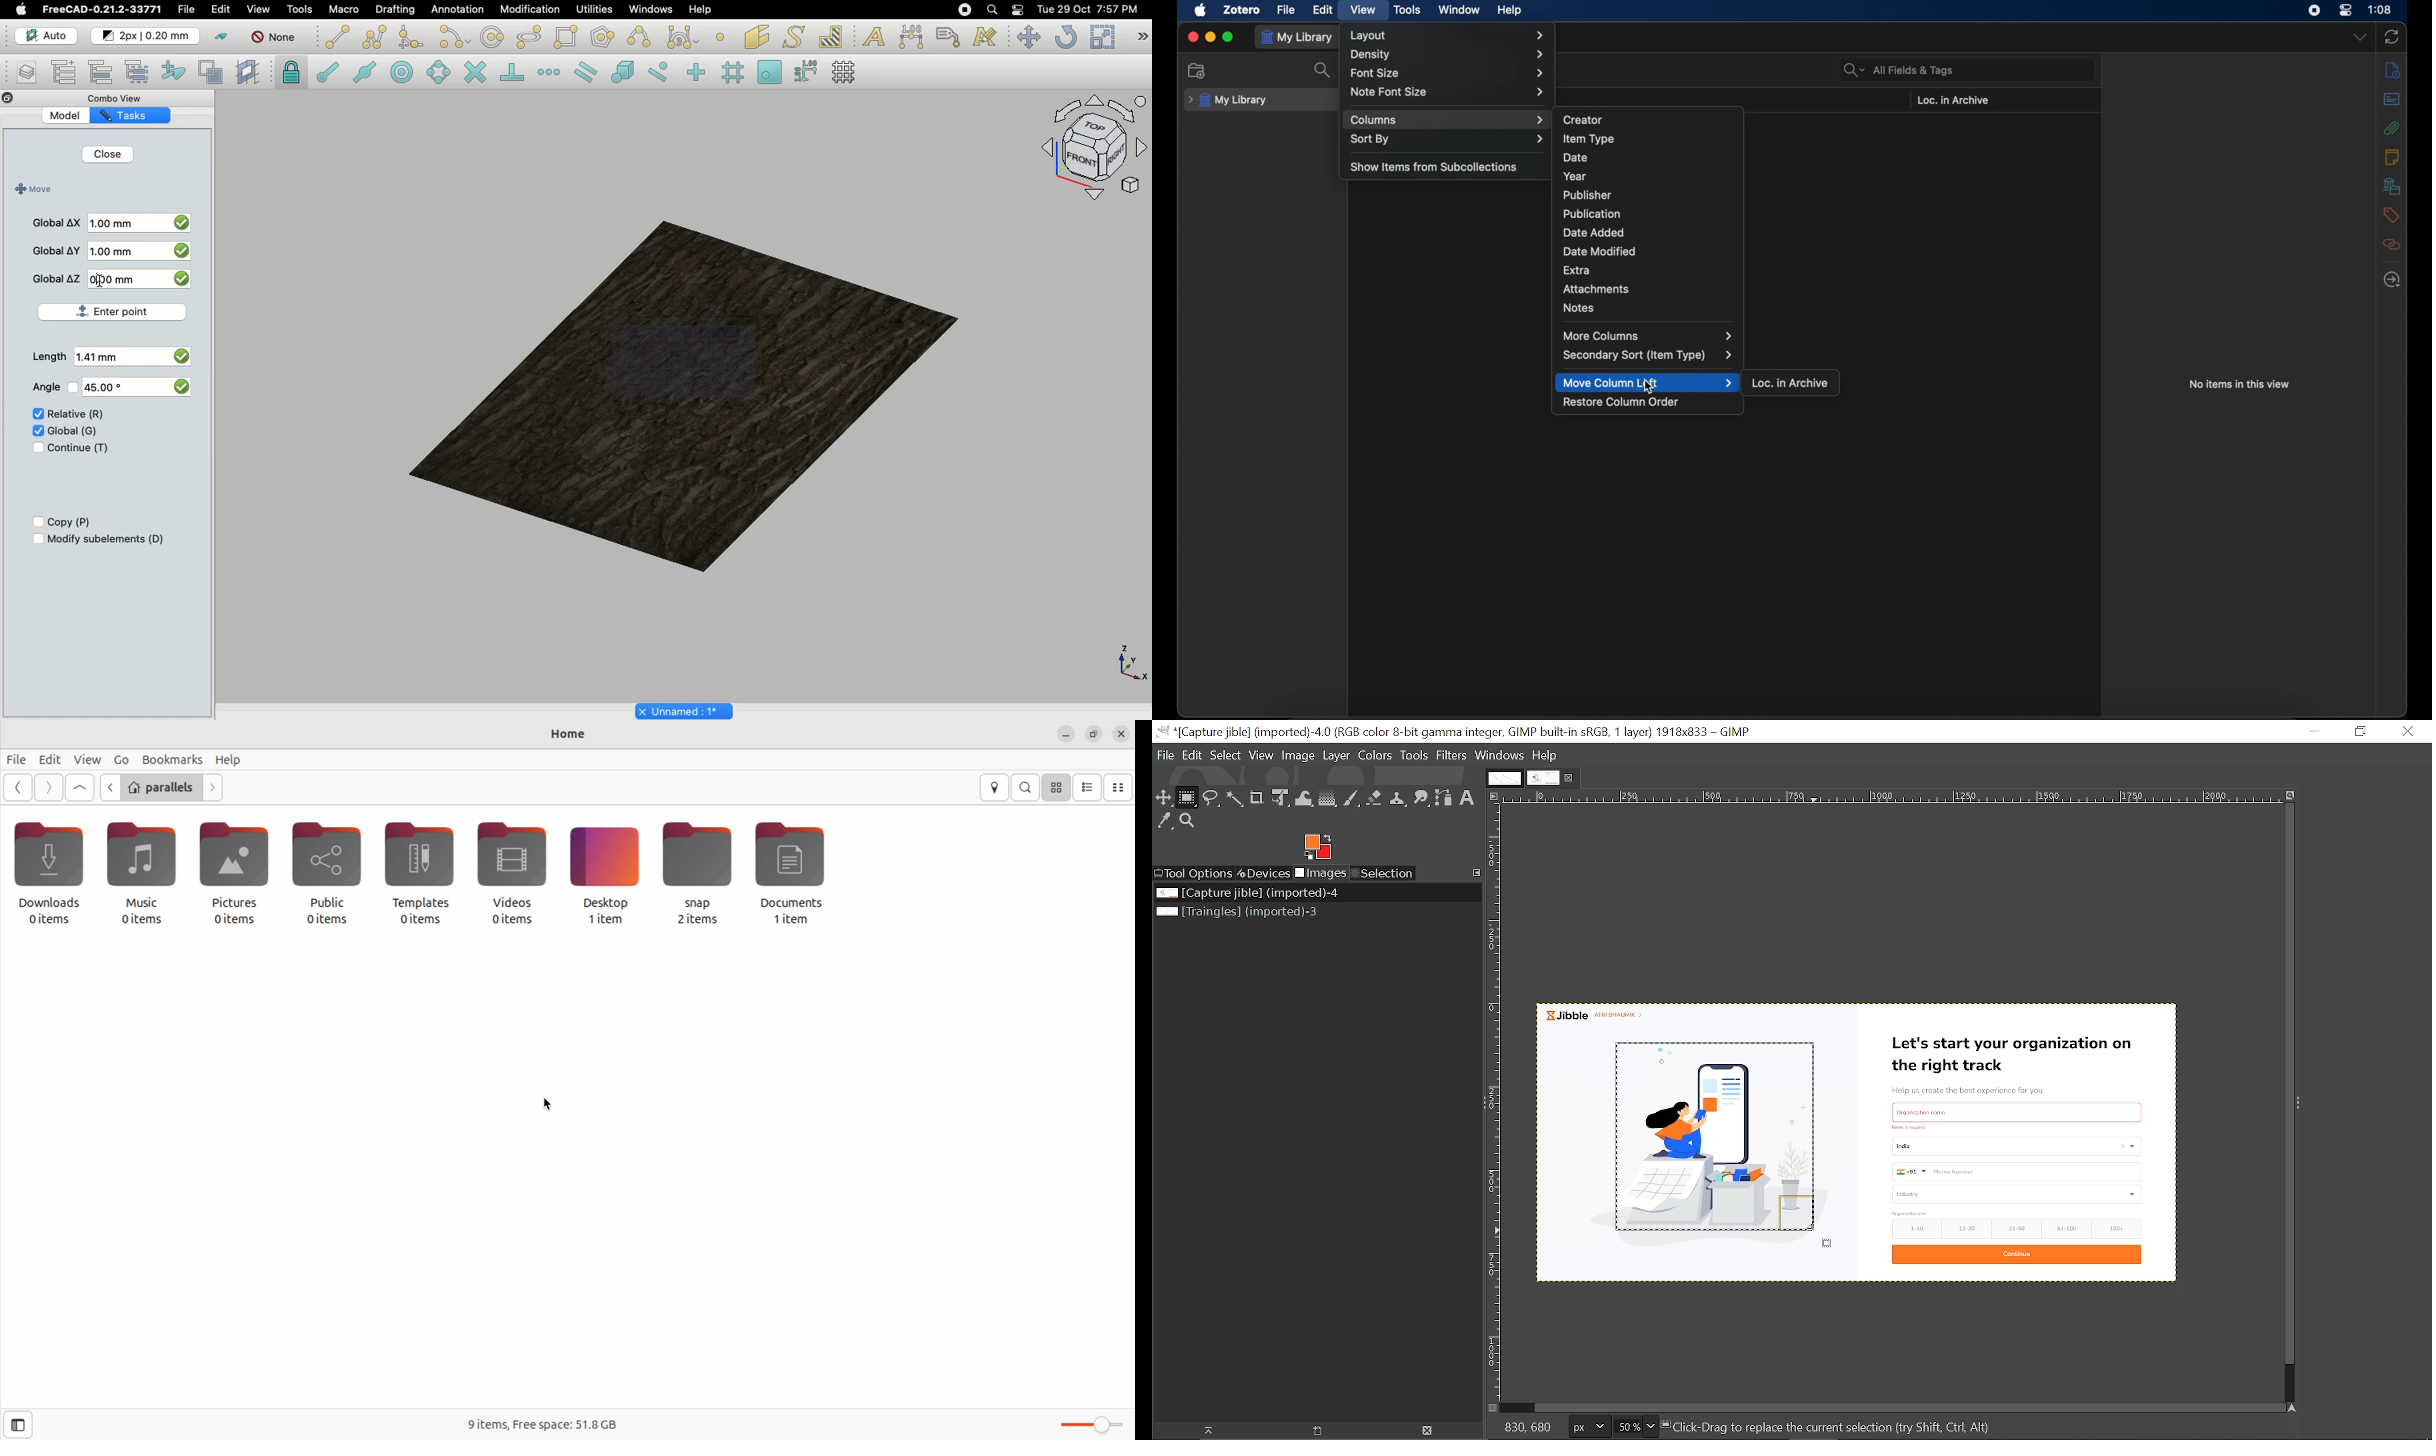 Image resolution: width=2436 pixels, height=1456 pixels. Describe the element at coordinates (292, 74) in the screenshot. I see `lock` at that location.